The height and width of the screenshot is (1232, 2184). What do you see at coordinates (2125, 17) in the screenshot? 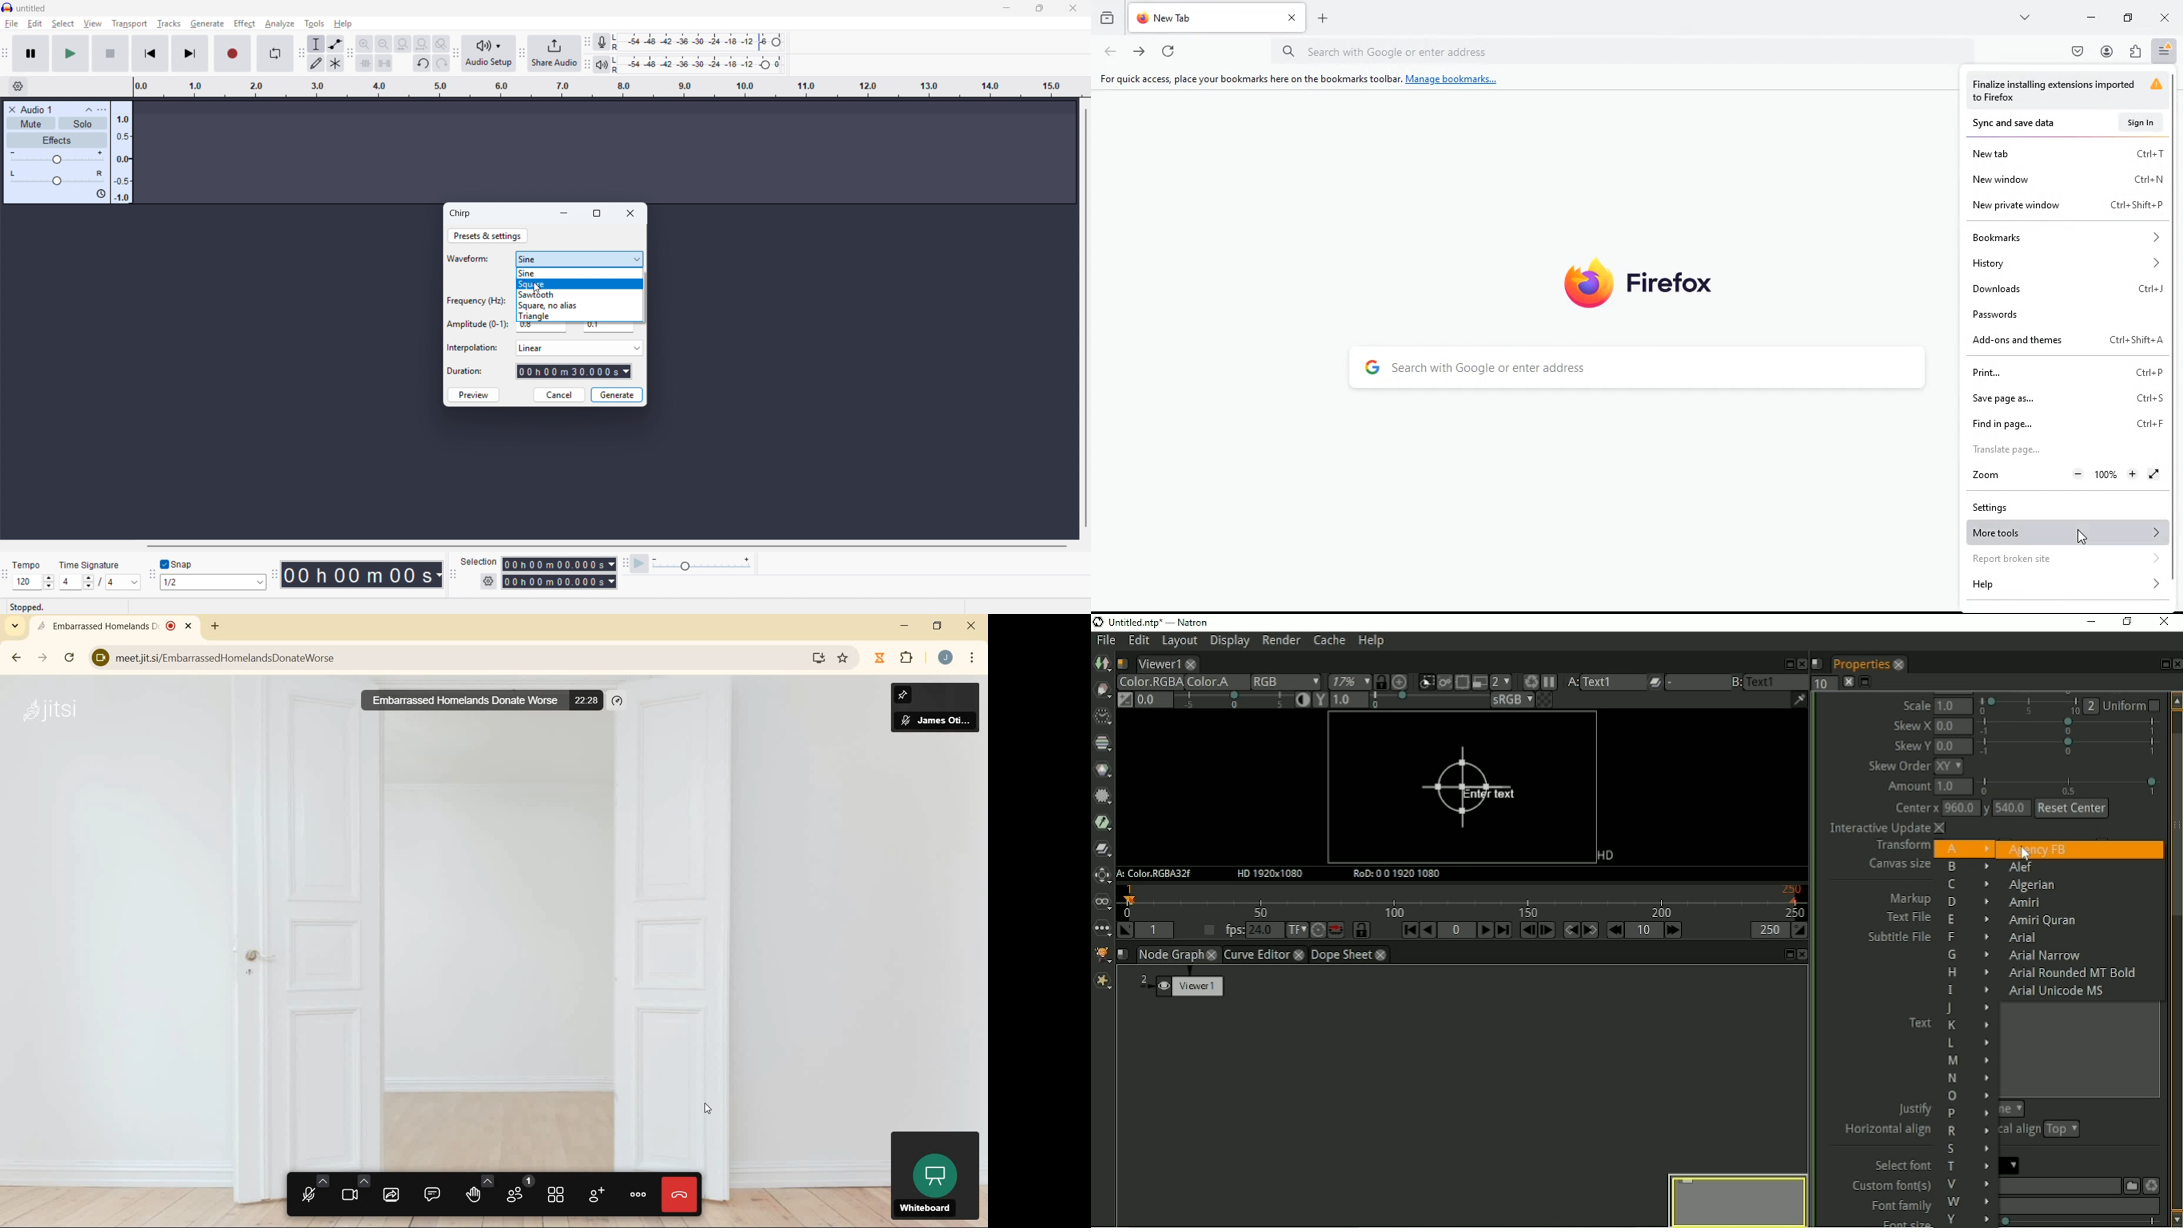
I see `maximize` at bounding box center [2125, 17].